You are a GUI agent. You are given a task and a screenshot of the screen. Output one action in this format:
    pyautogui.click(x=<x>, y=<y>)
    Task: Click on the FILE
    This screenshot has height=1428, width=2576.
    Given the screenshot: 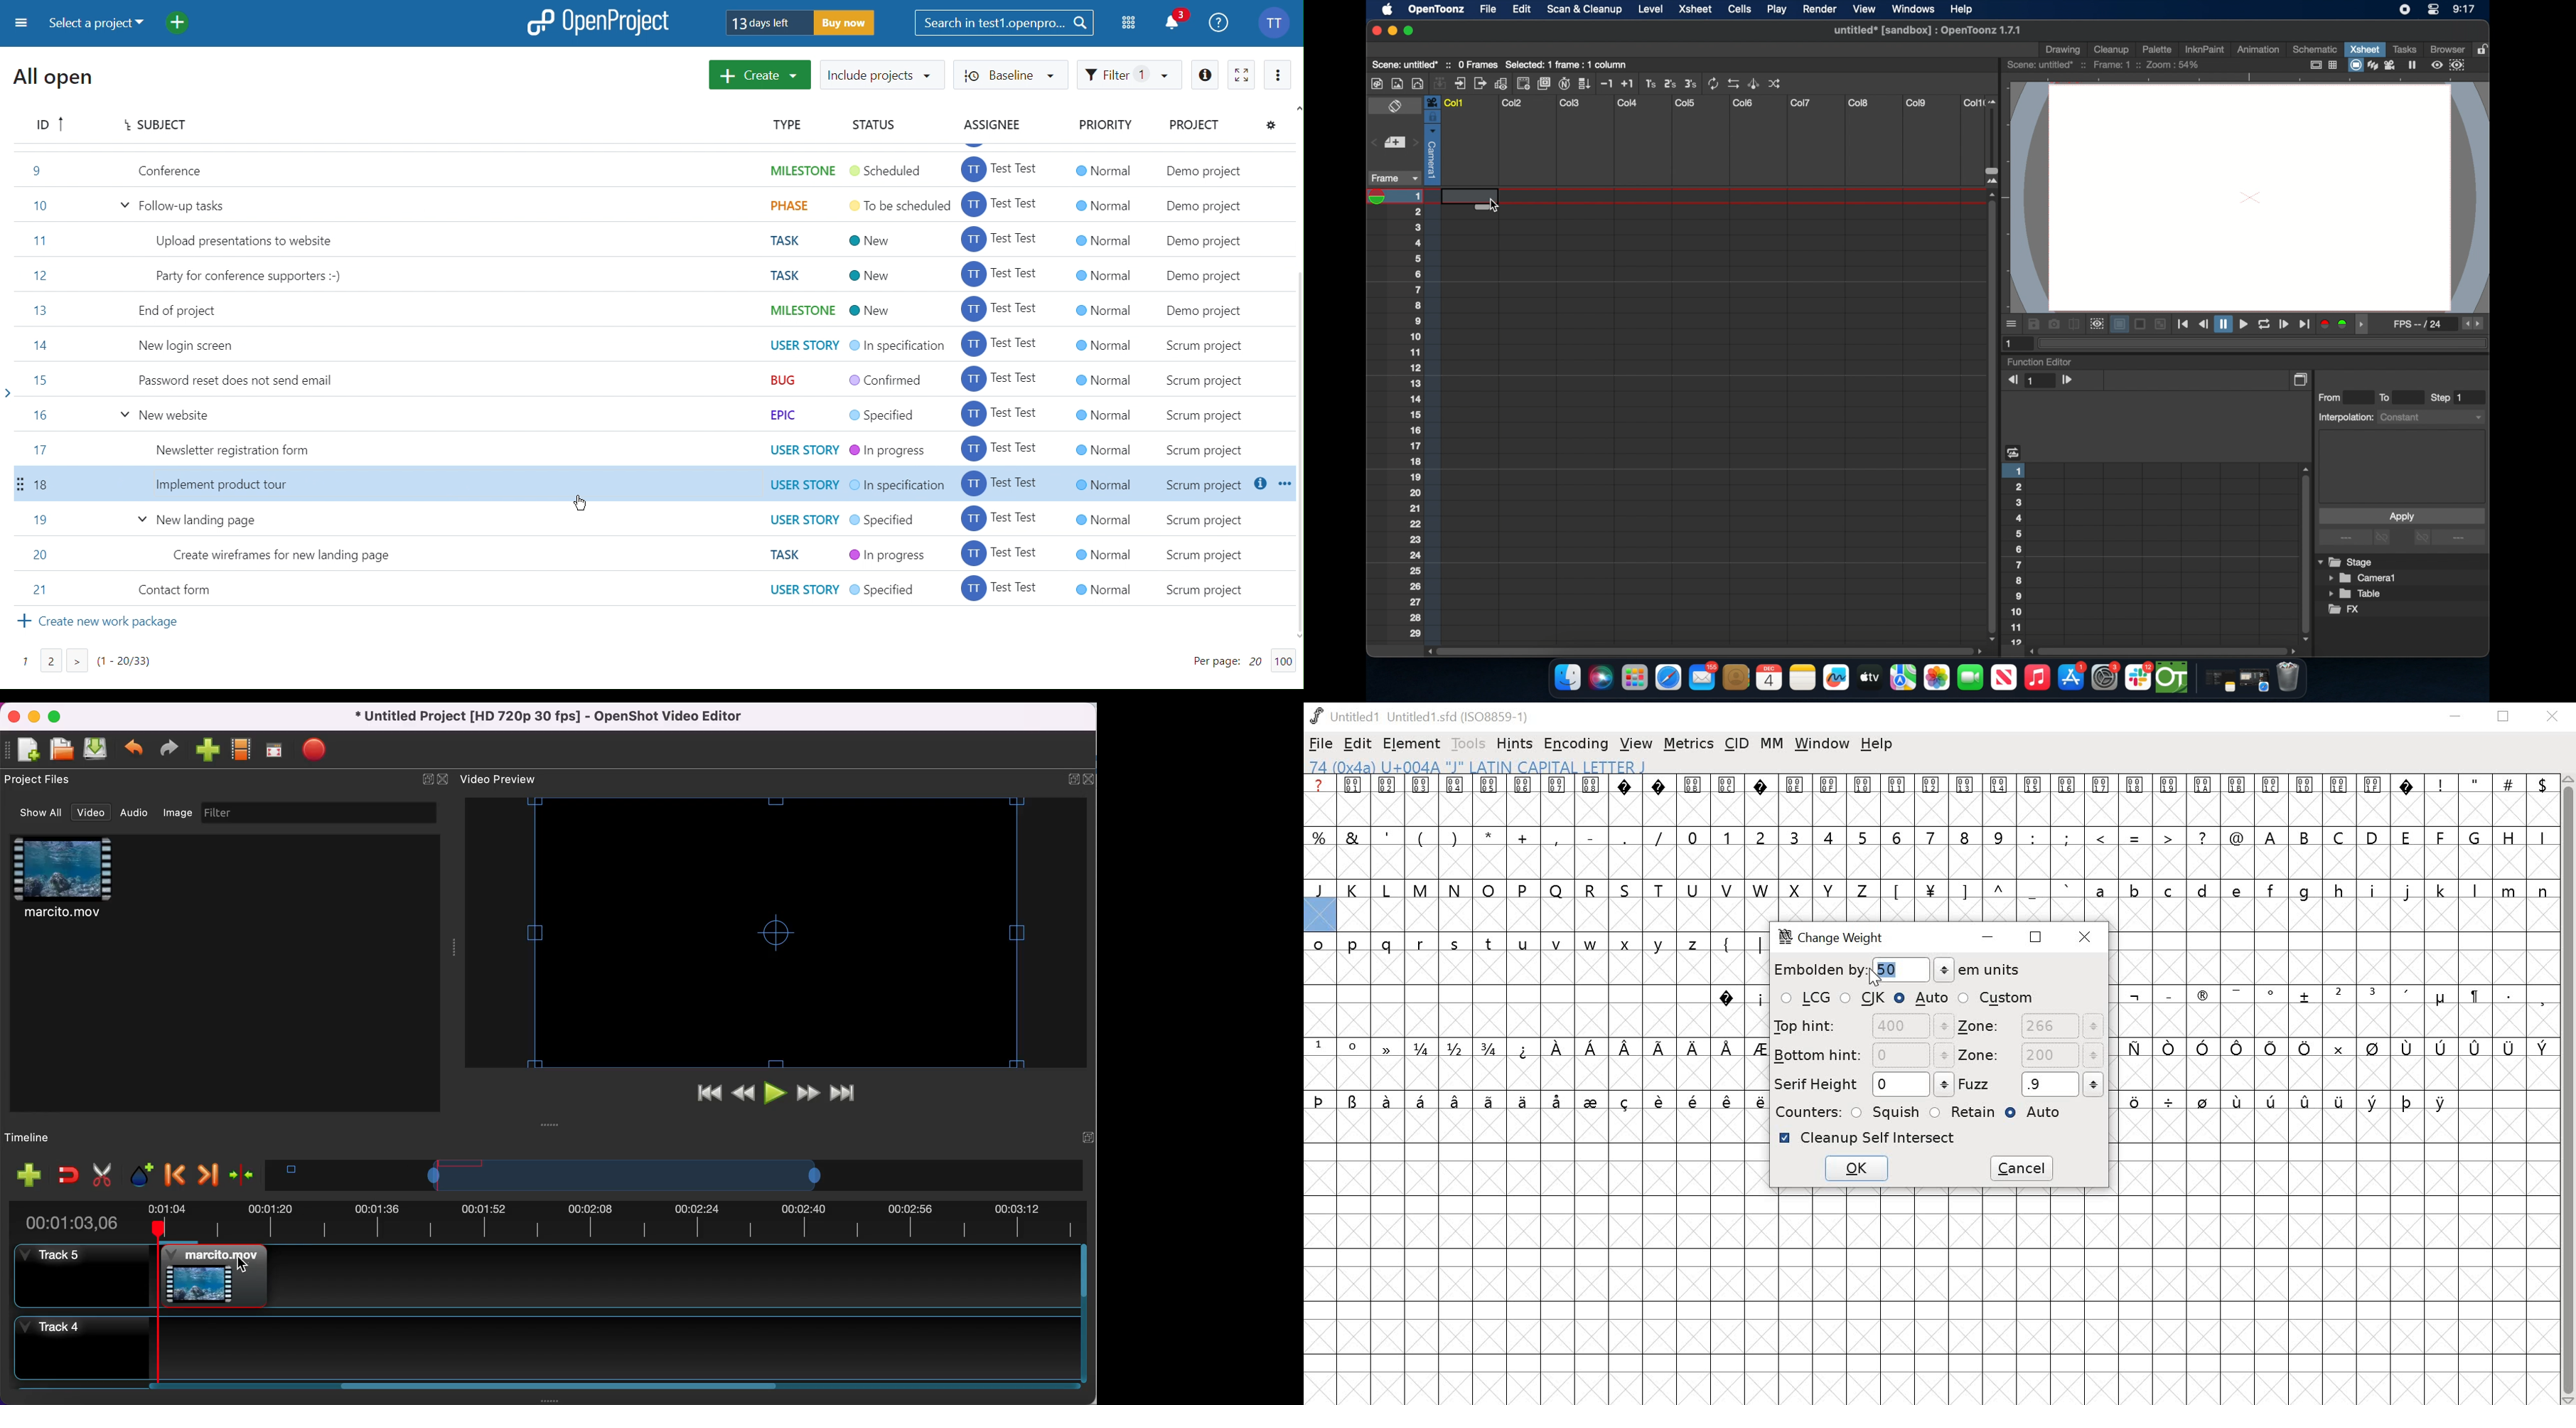 What is the action you would take?
    pyautogui.click(x=1321, y=743)
    